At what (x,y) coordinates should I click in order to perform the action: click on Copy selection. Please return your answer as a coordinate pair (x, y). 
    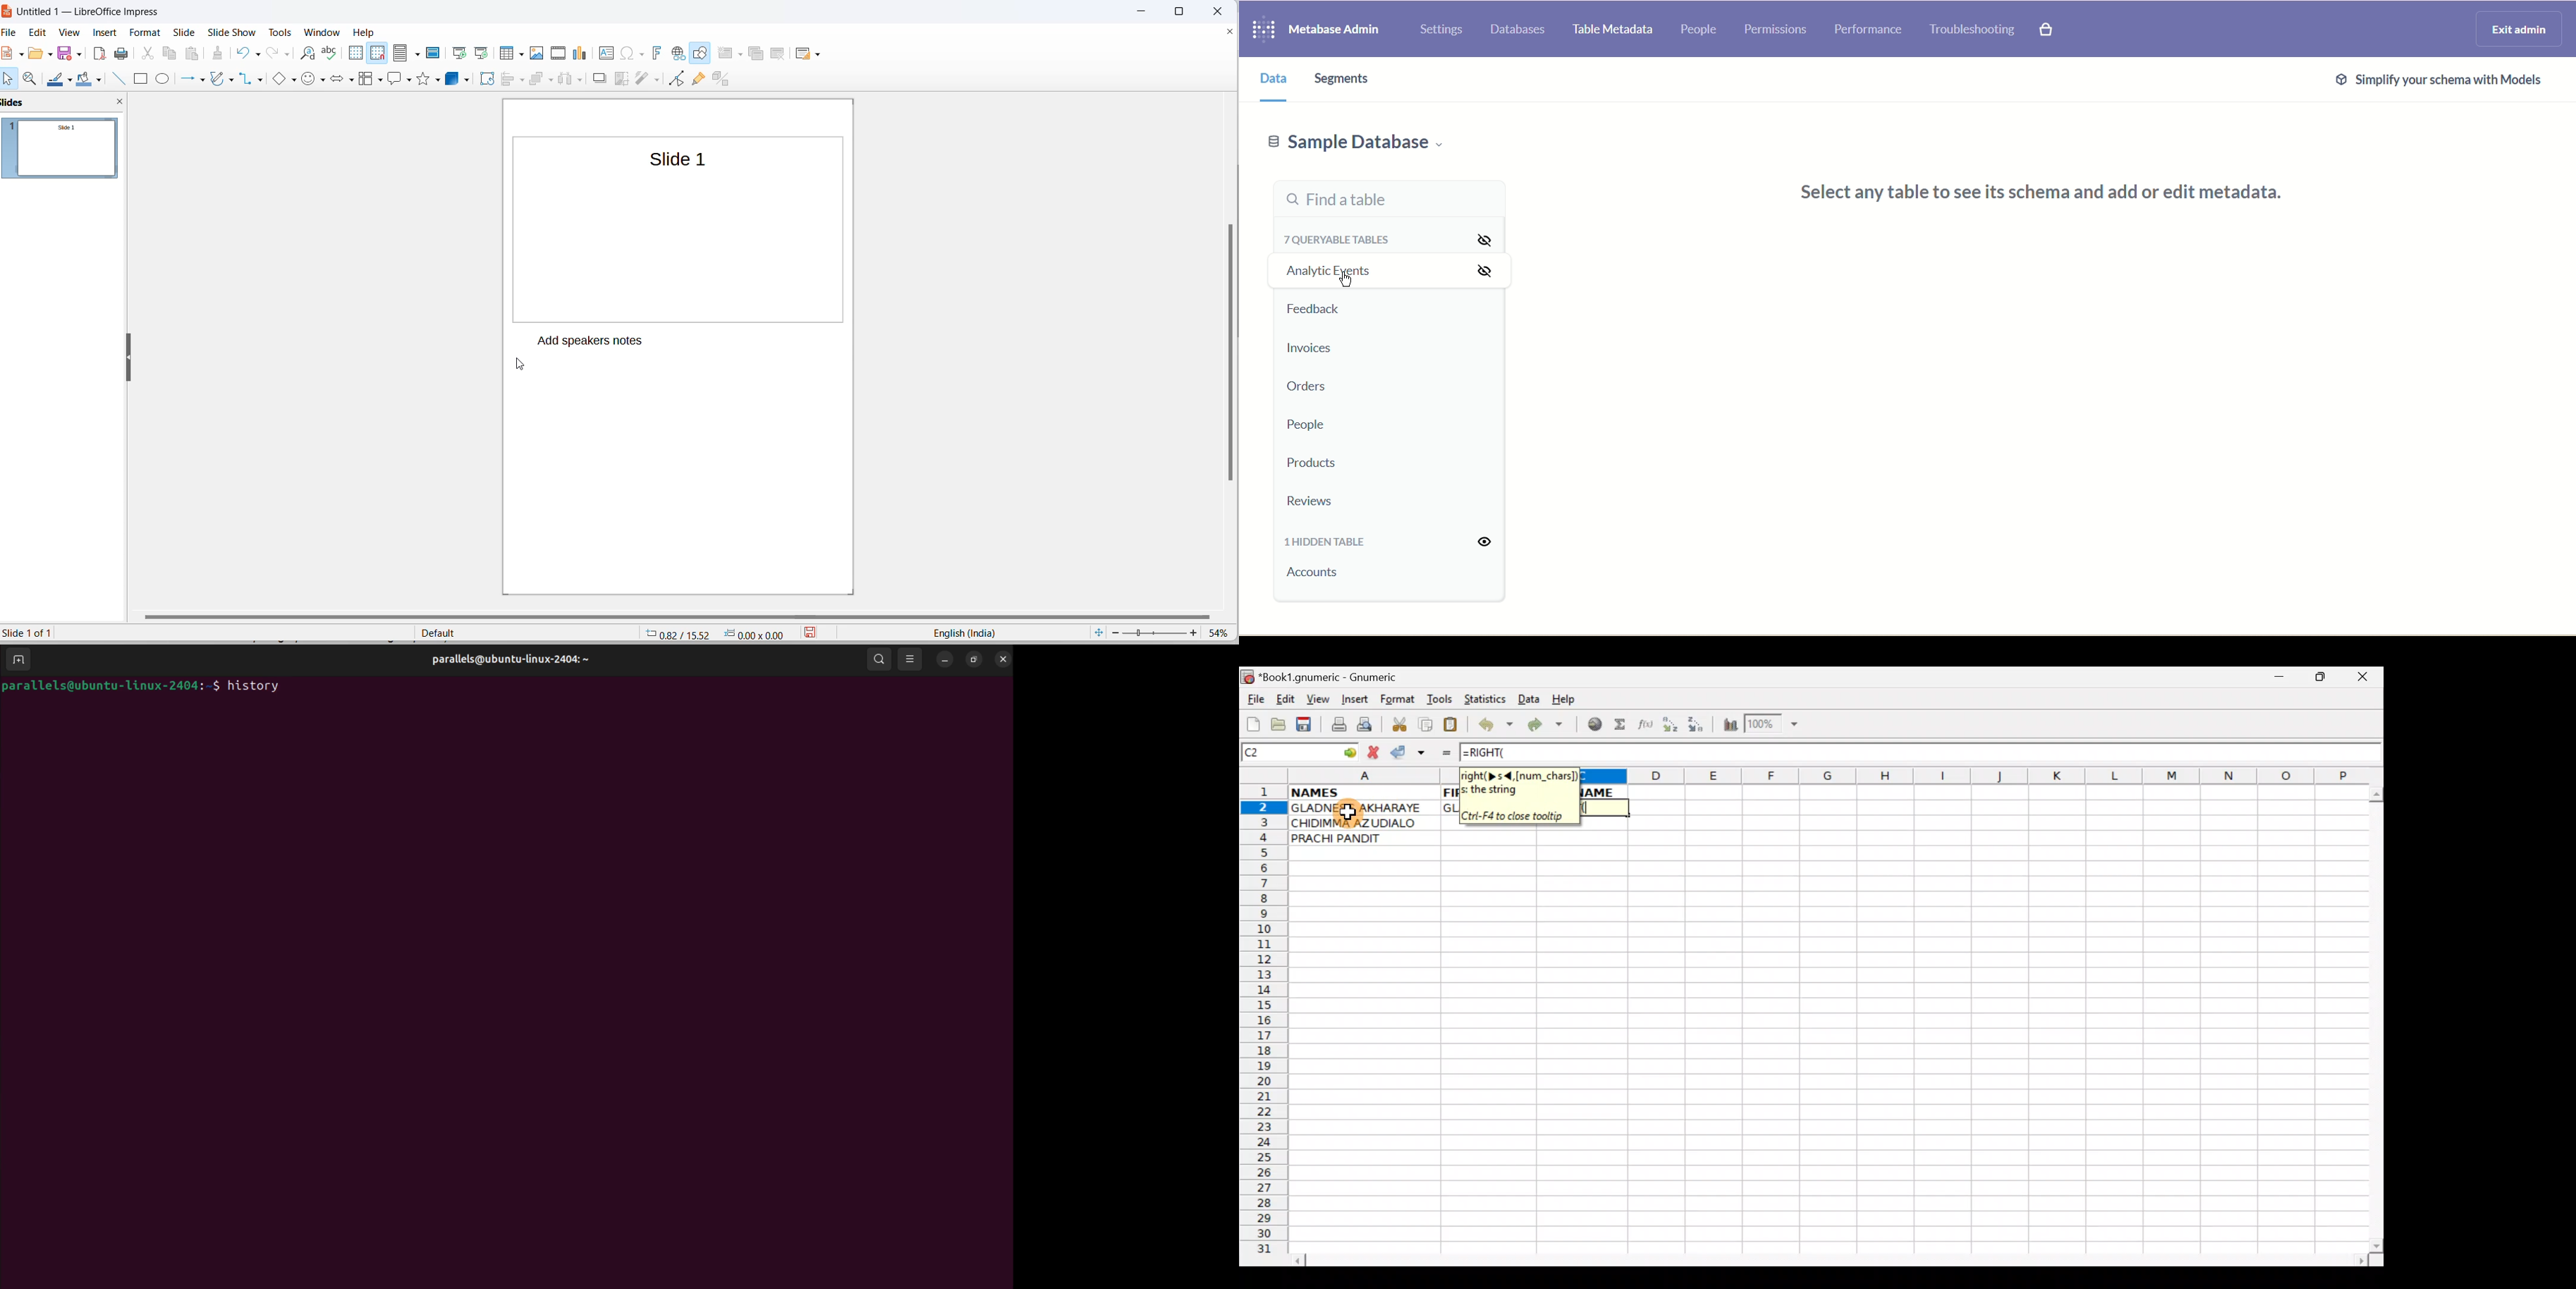
    Looking at the image, I should click on (1426, 724).